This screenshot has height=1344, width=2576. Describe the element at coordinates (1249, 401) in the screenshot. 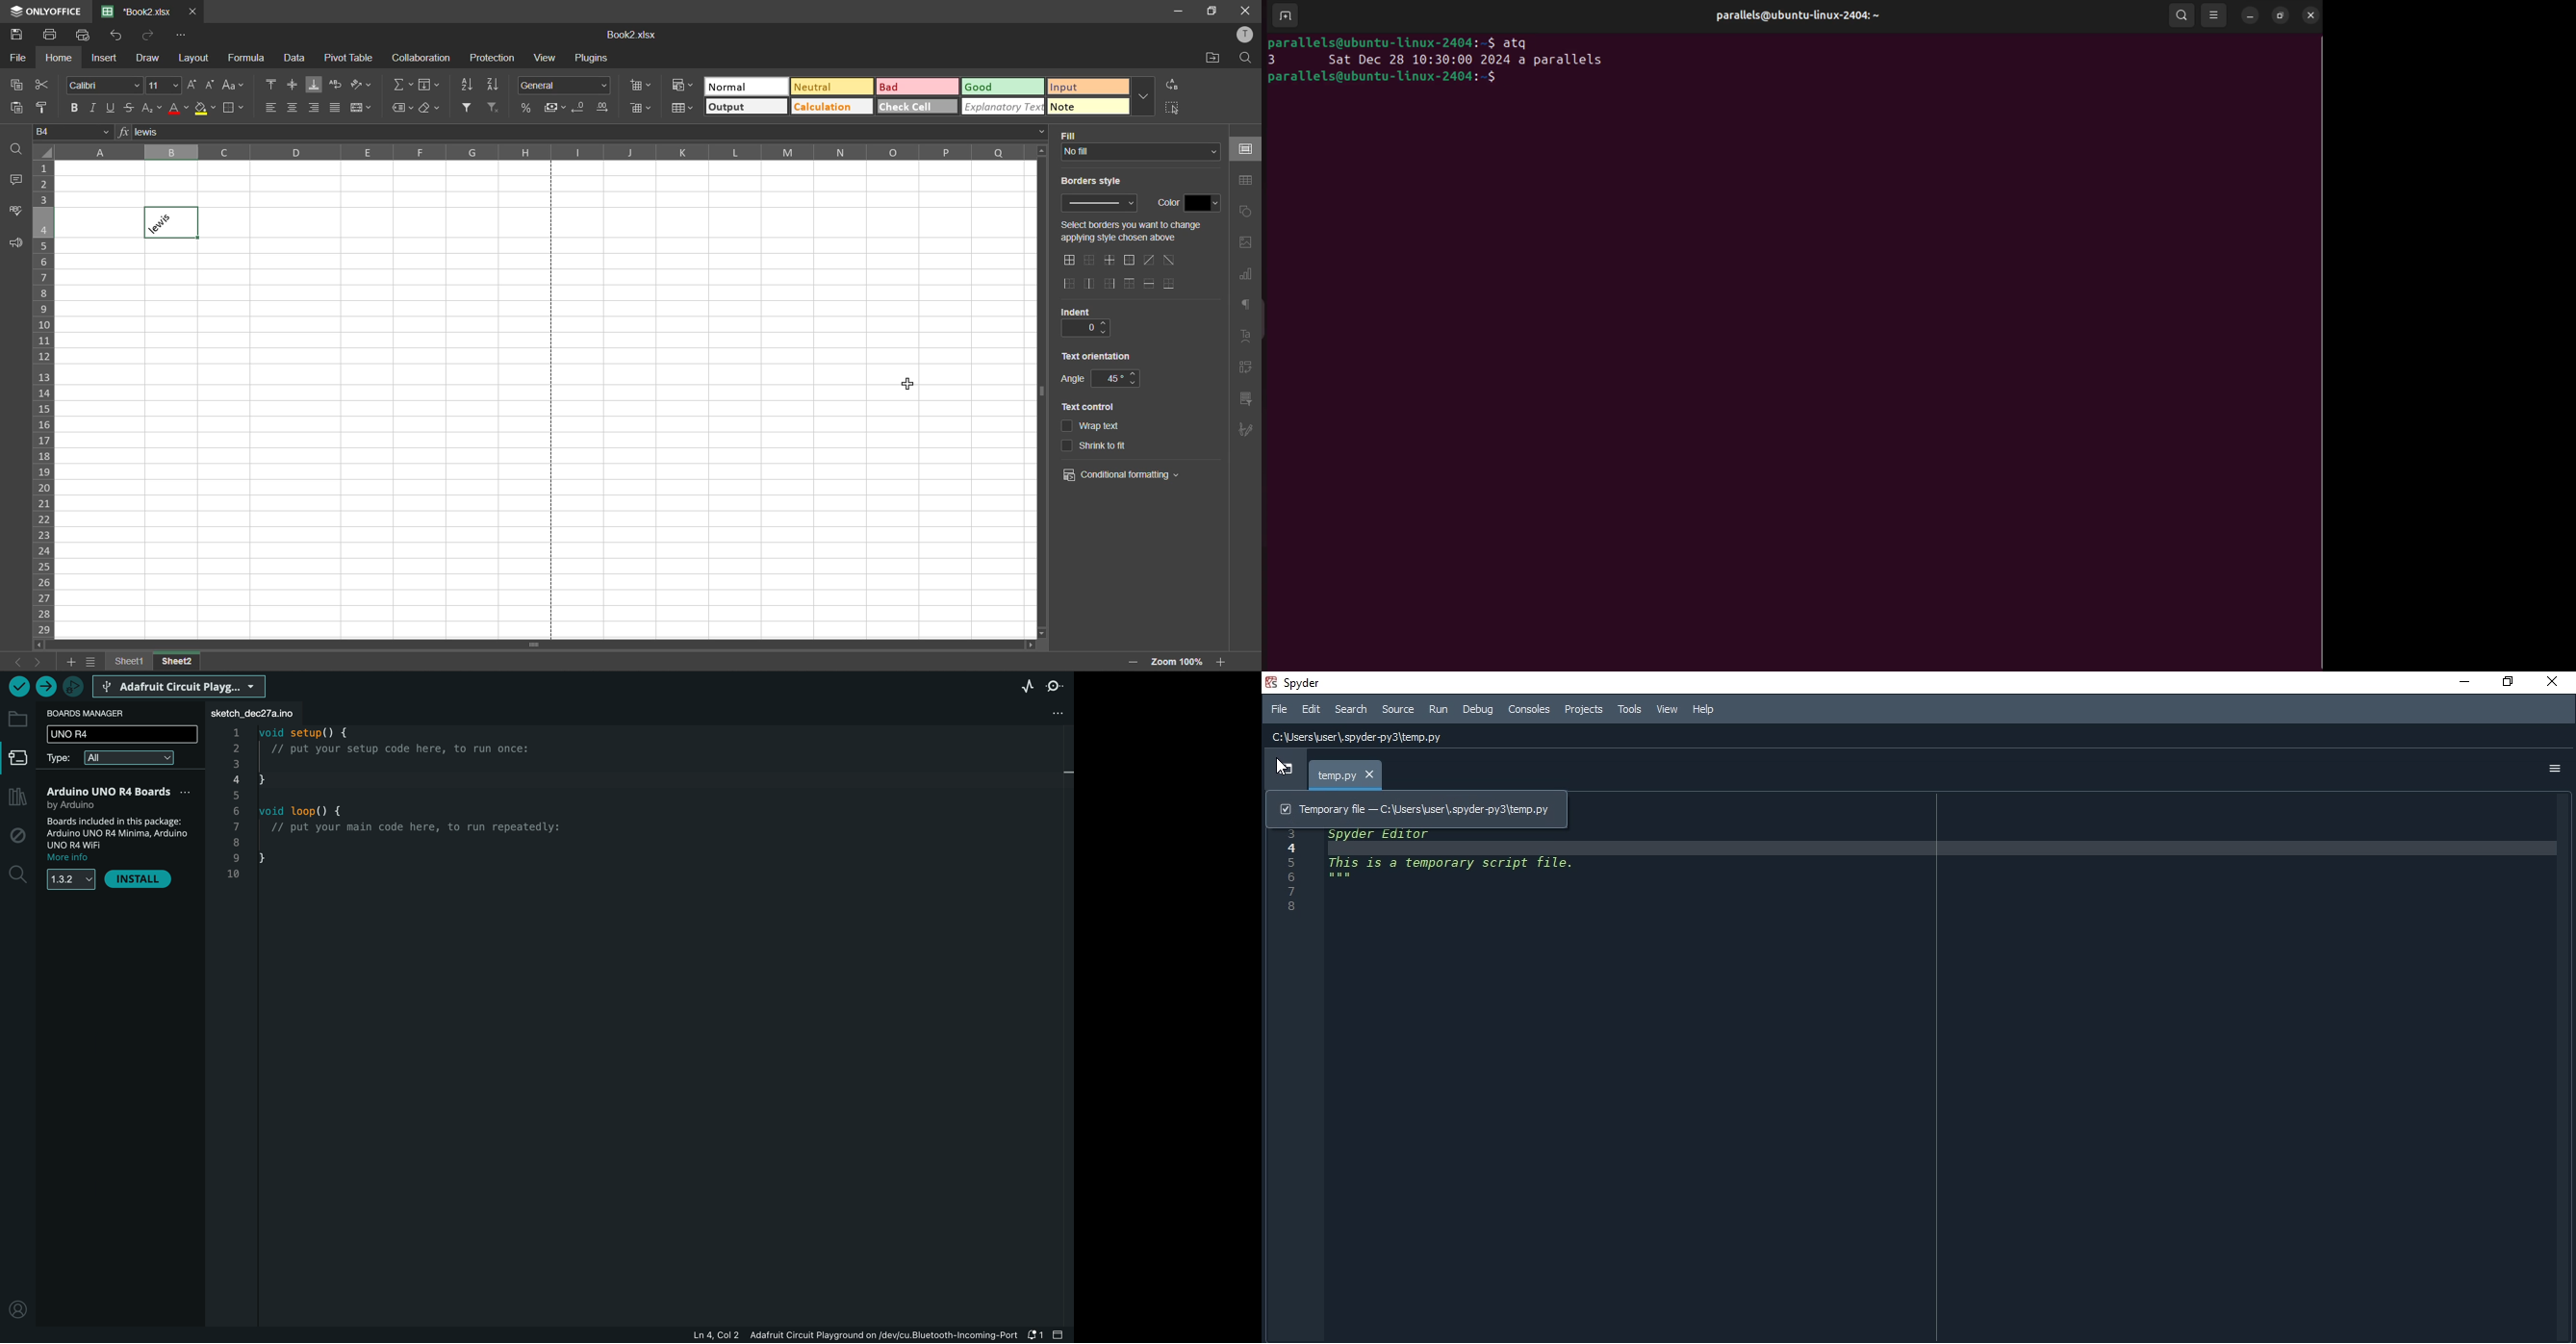

I see `slicer` at that location.